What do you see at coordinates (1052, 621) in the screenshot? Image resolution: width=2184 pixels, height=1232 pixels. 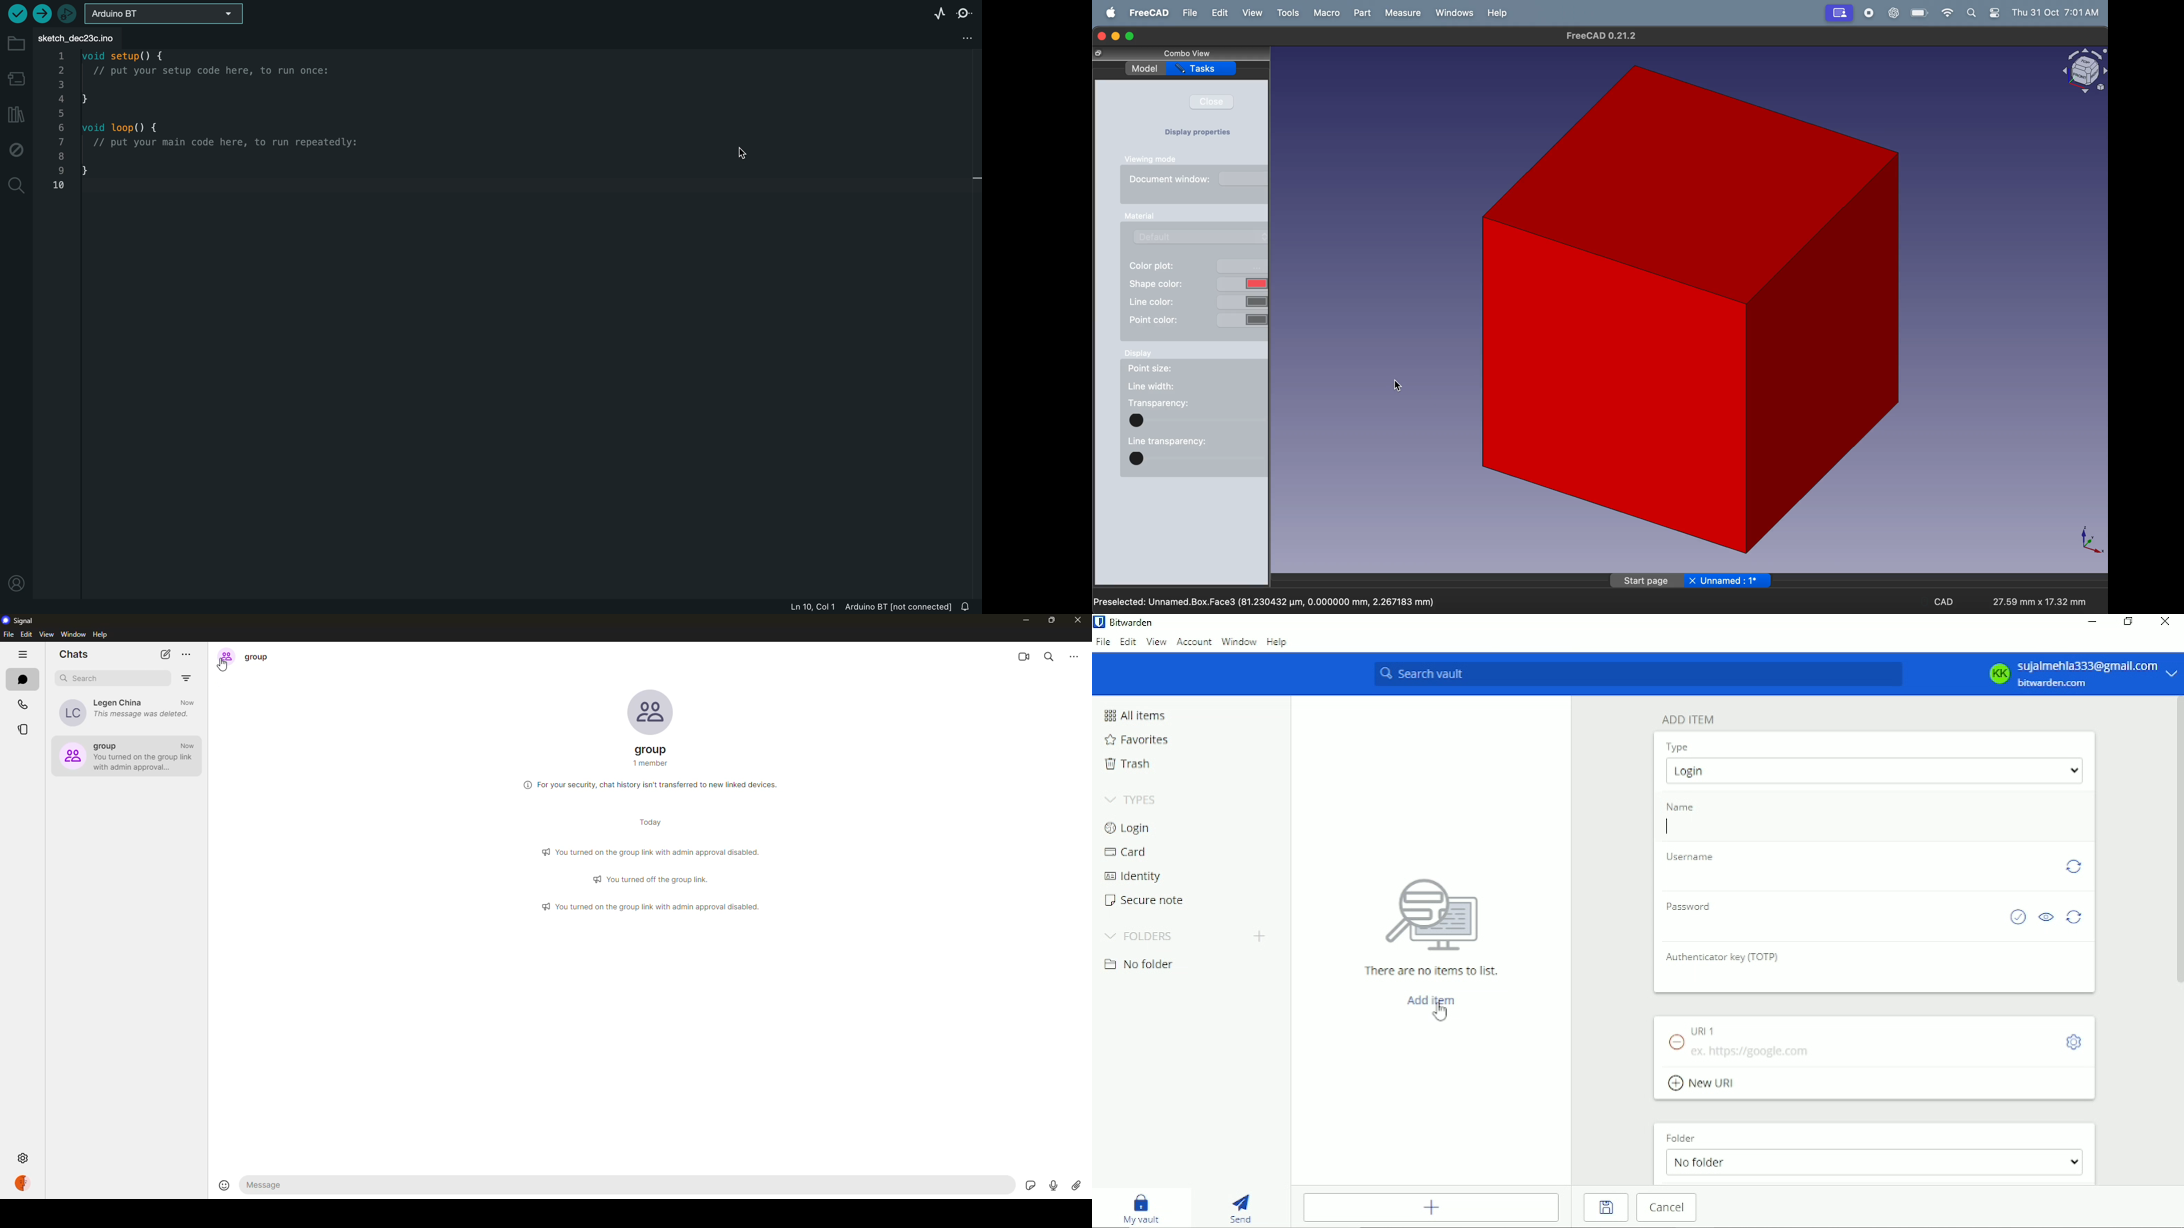 I see `maximize` at bounding box center [1052, 621].